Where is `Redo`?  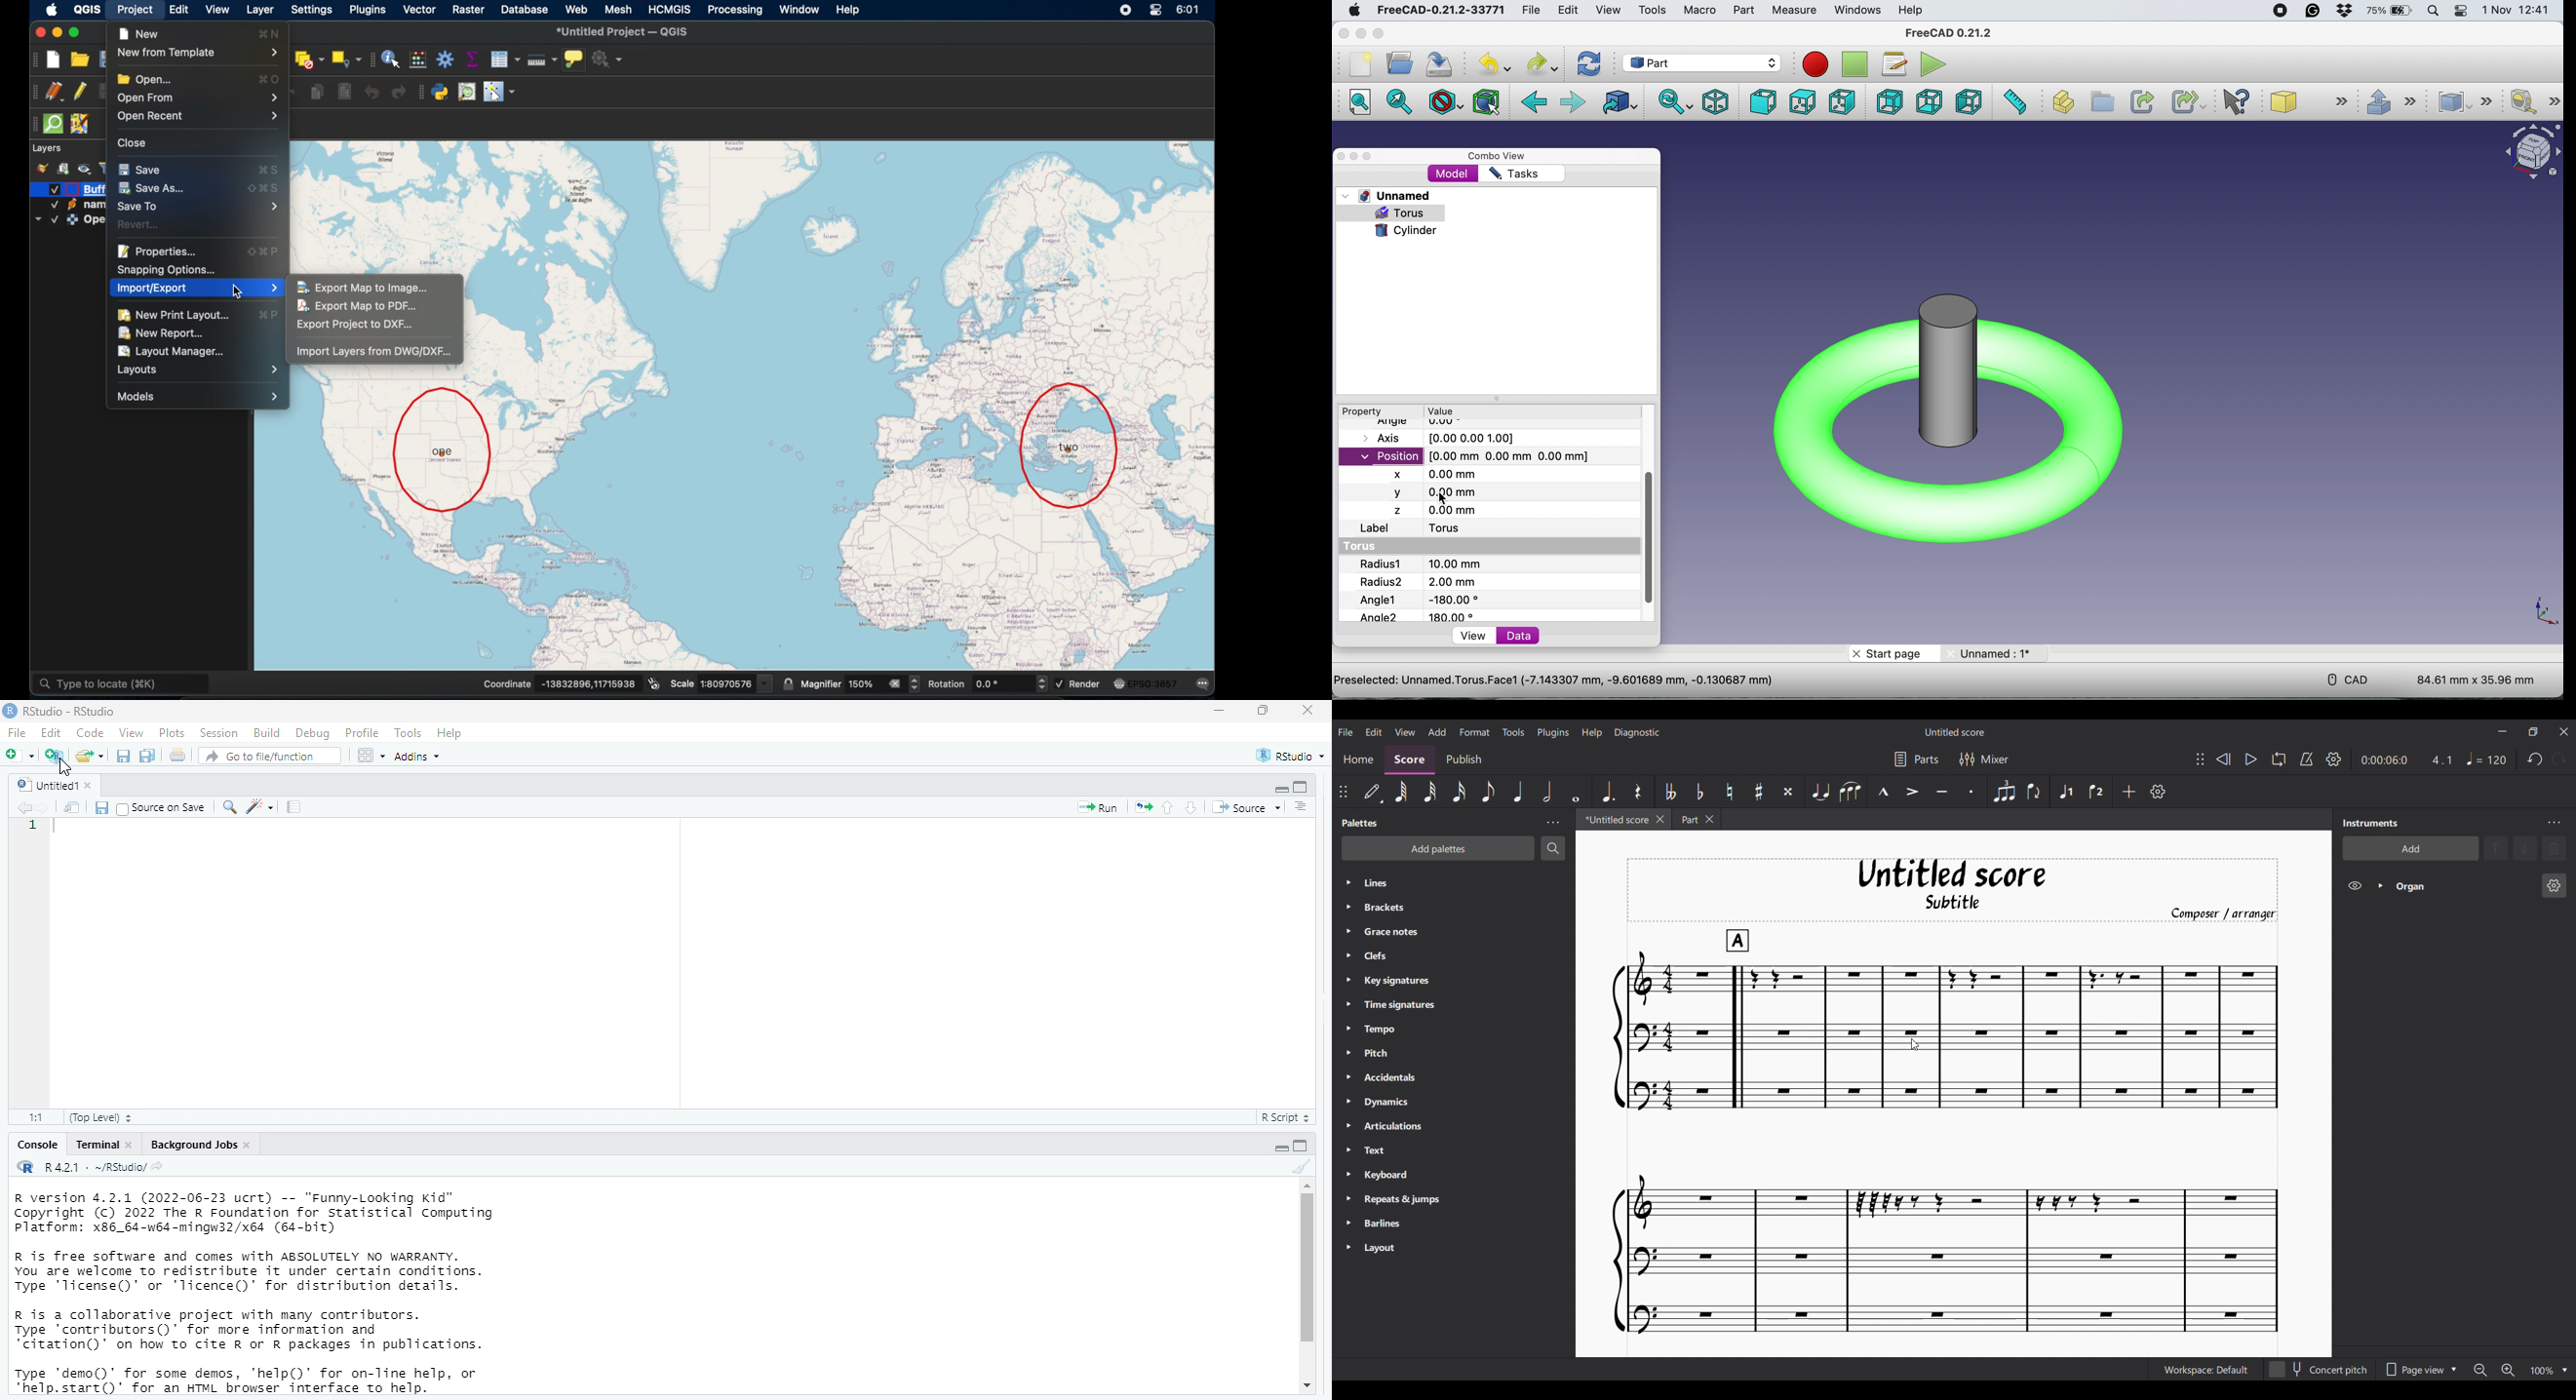
Redo is located at coordinates (2560, 760).